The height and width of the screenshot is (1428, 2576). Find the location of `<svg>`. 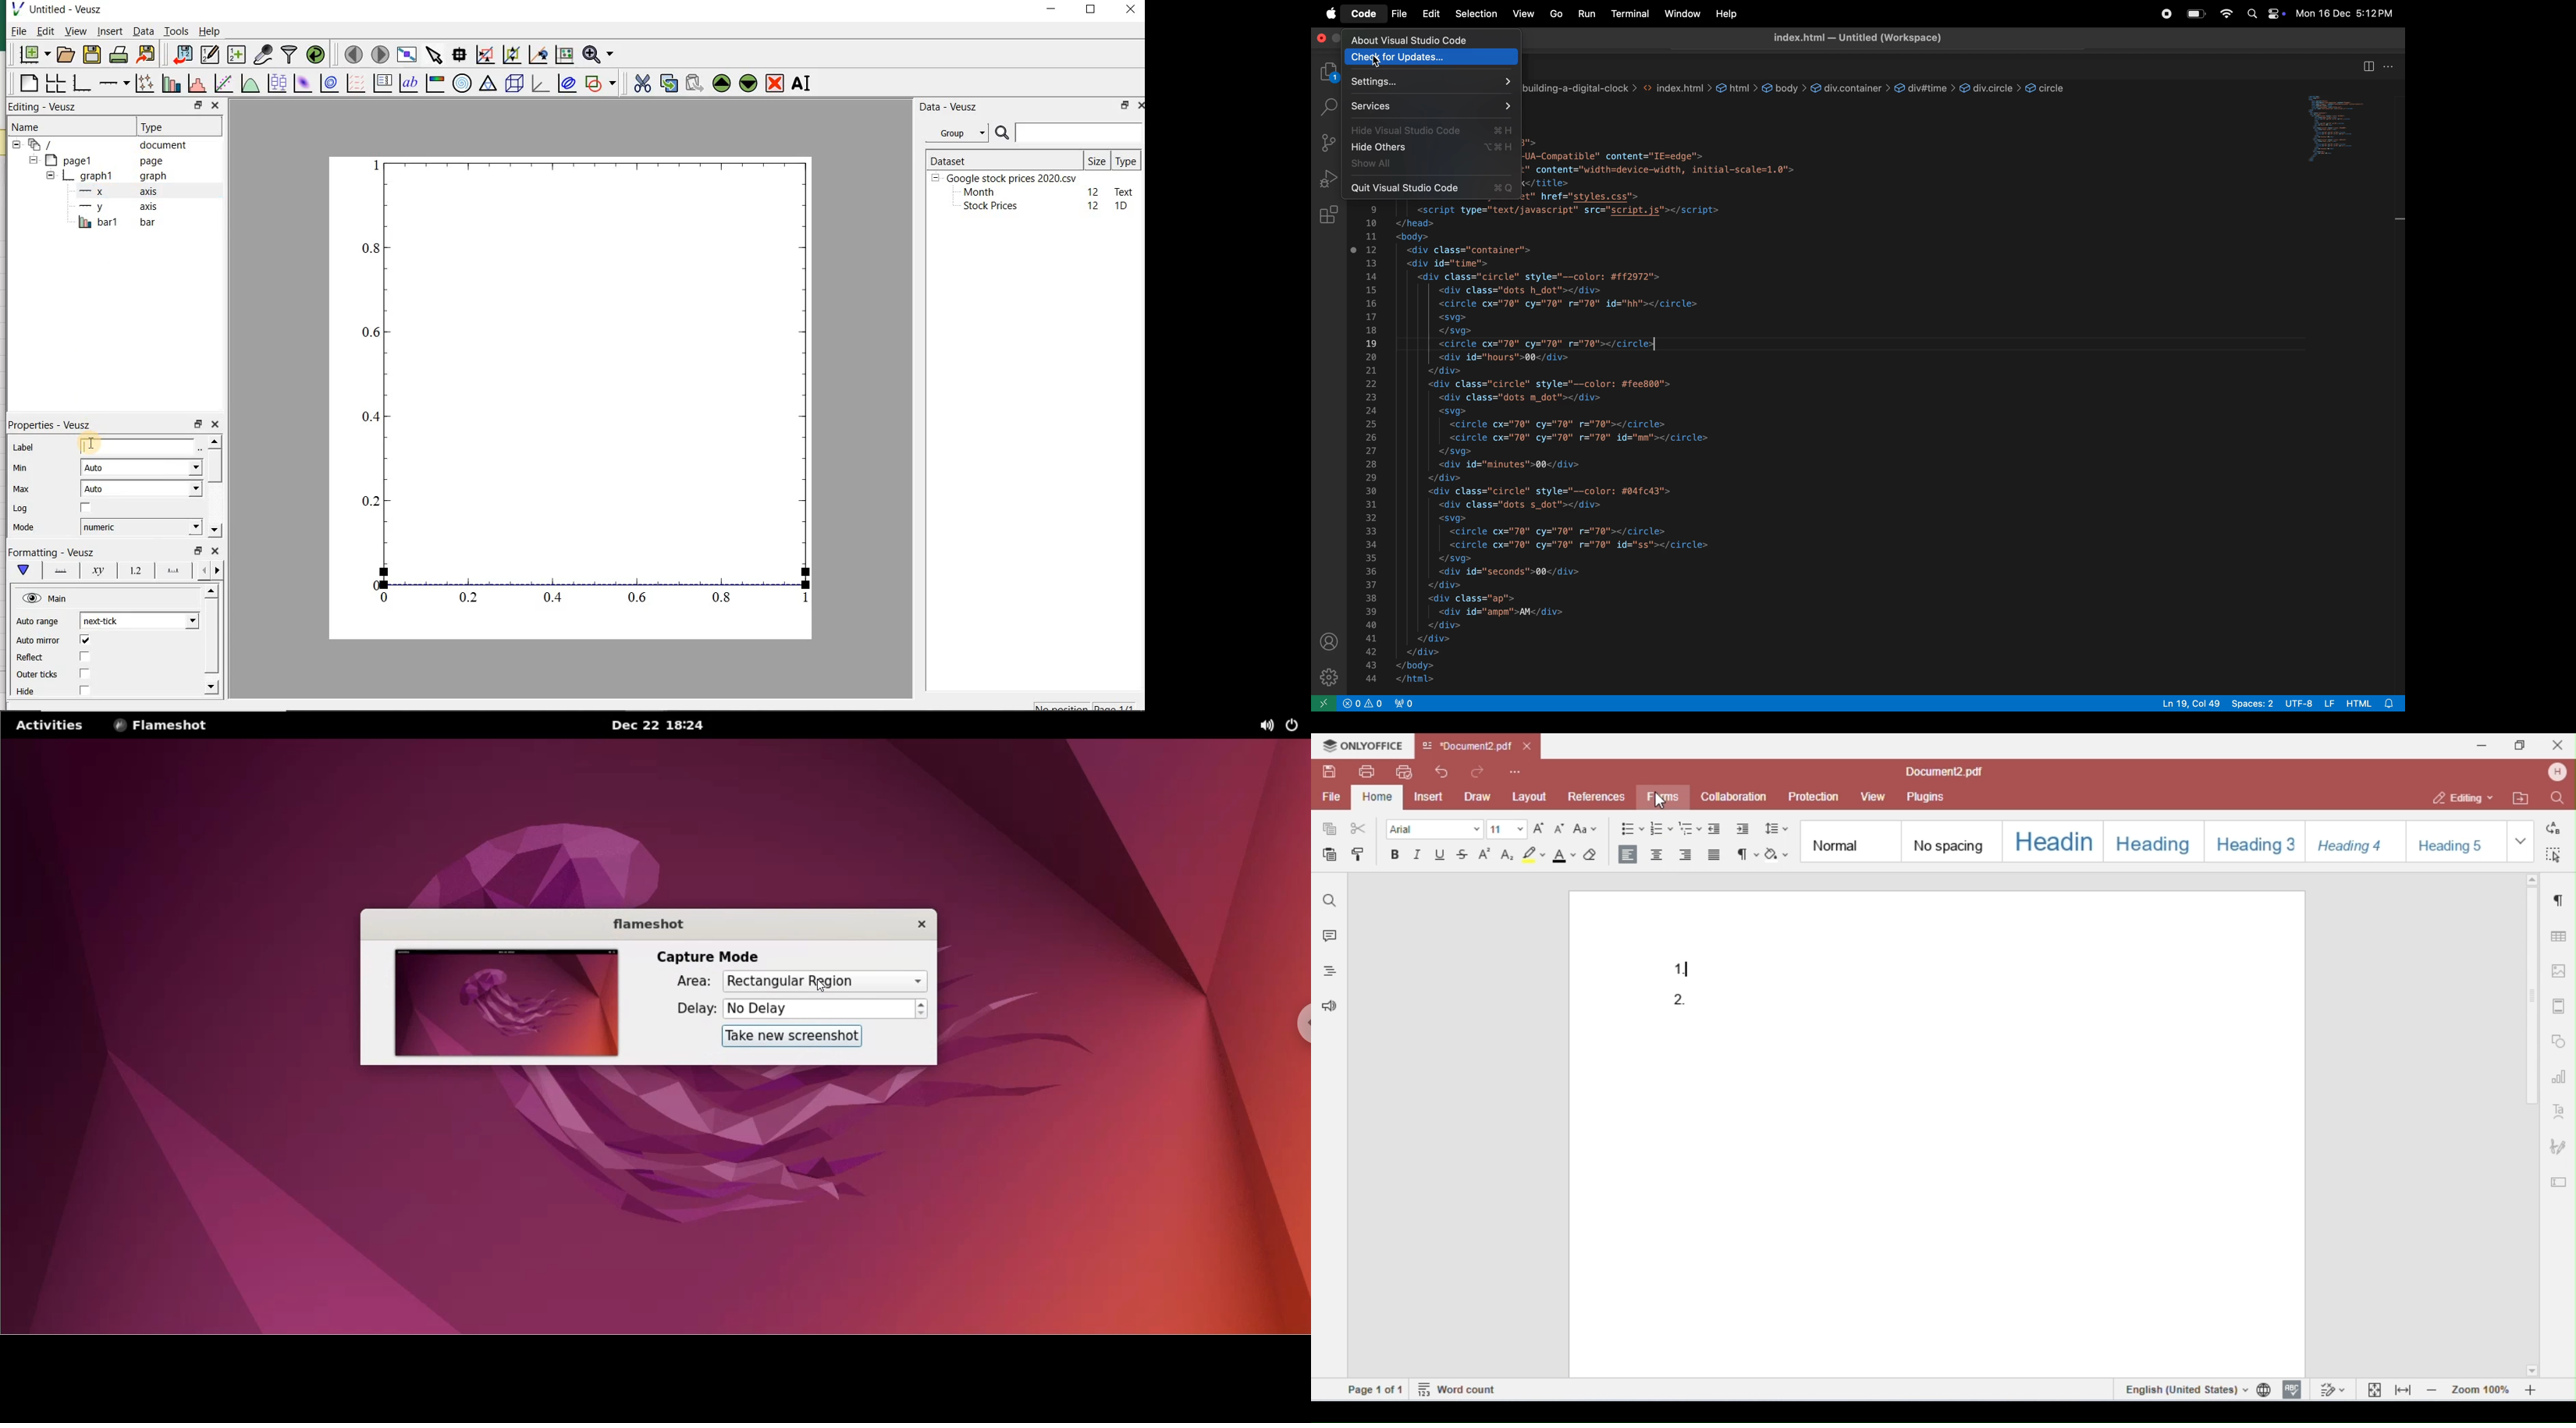

<svg> is located at coordinates (1451, 412).